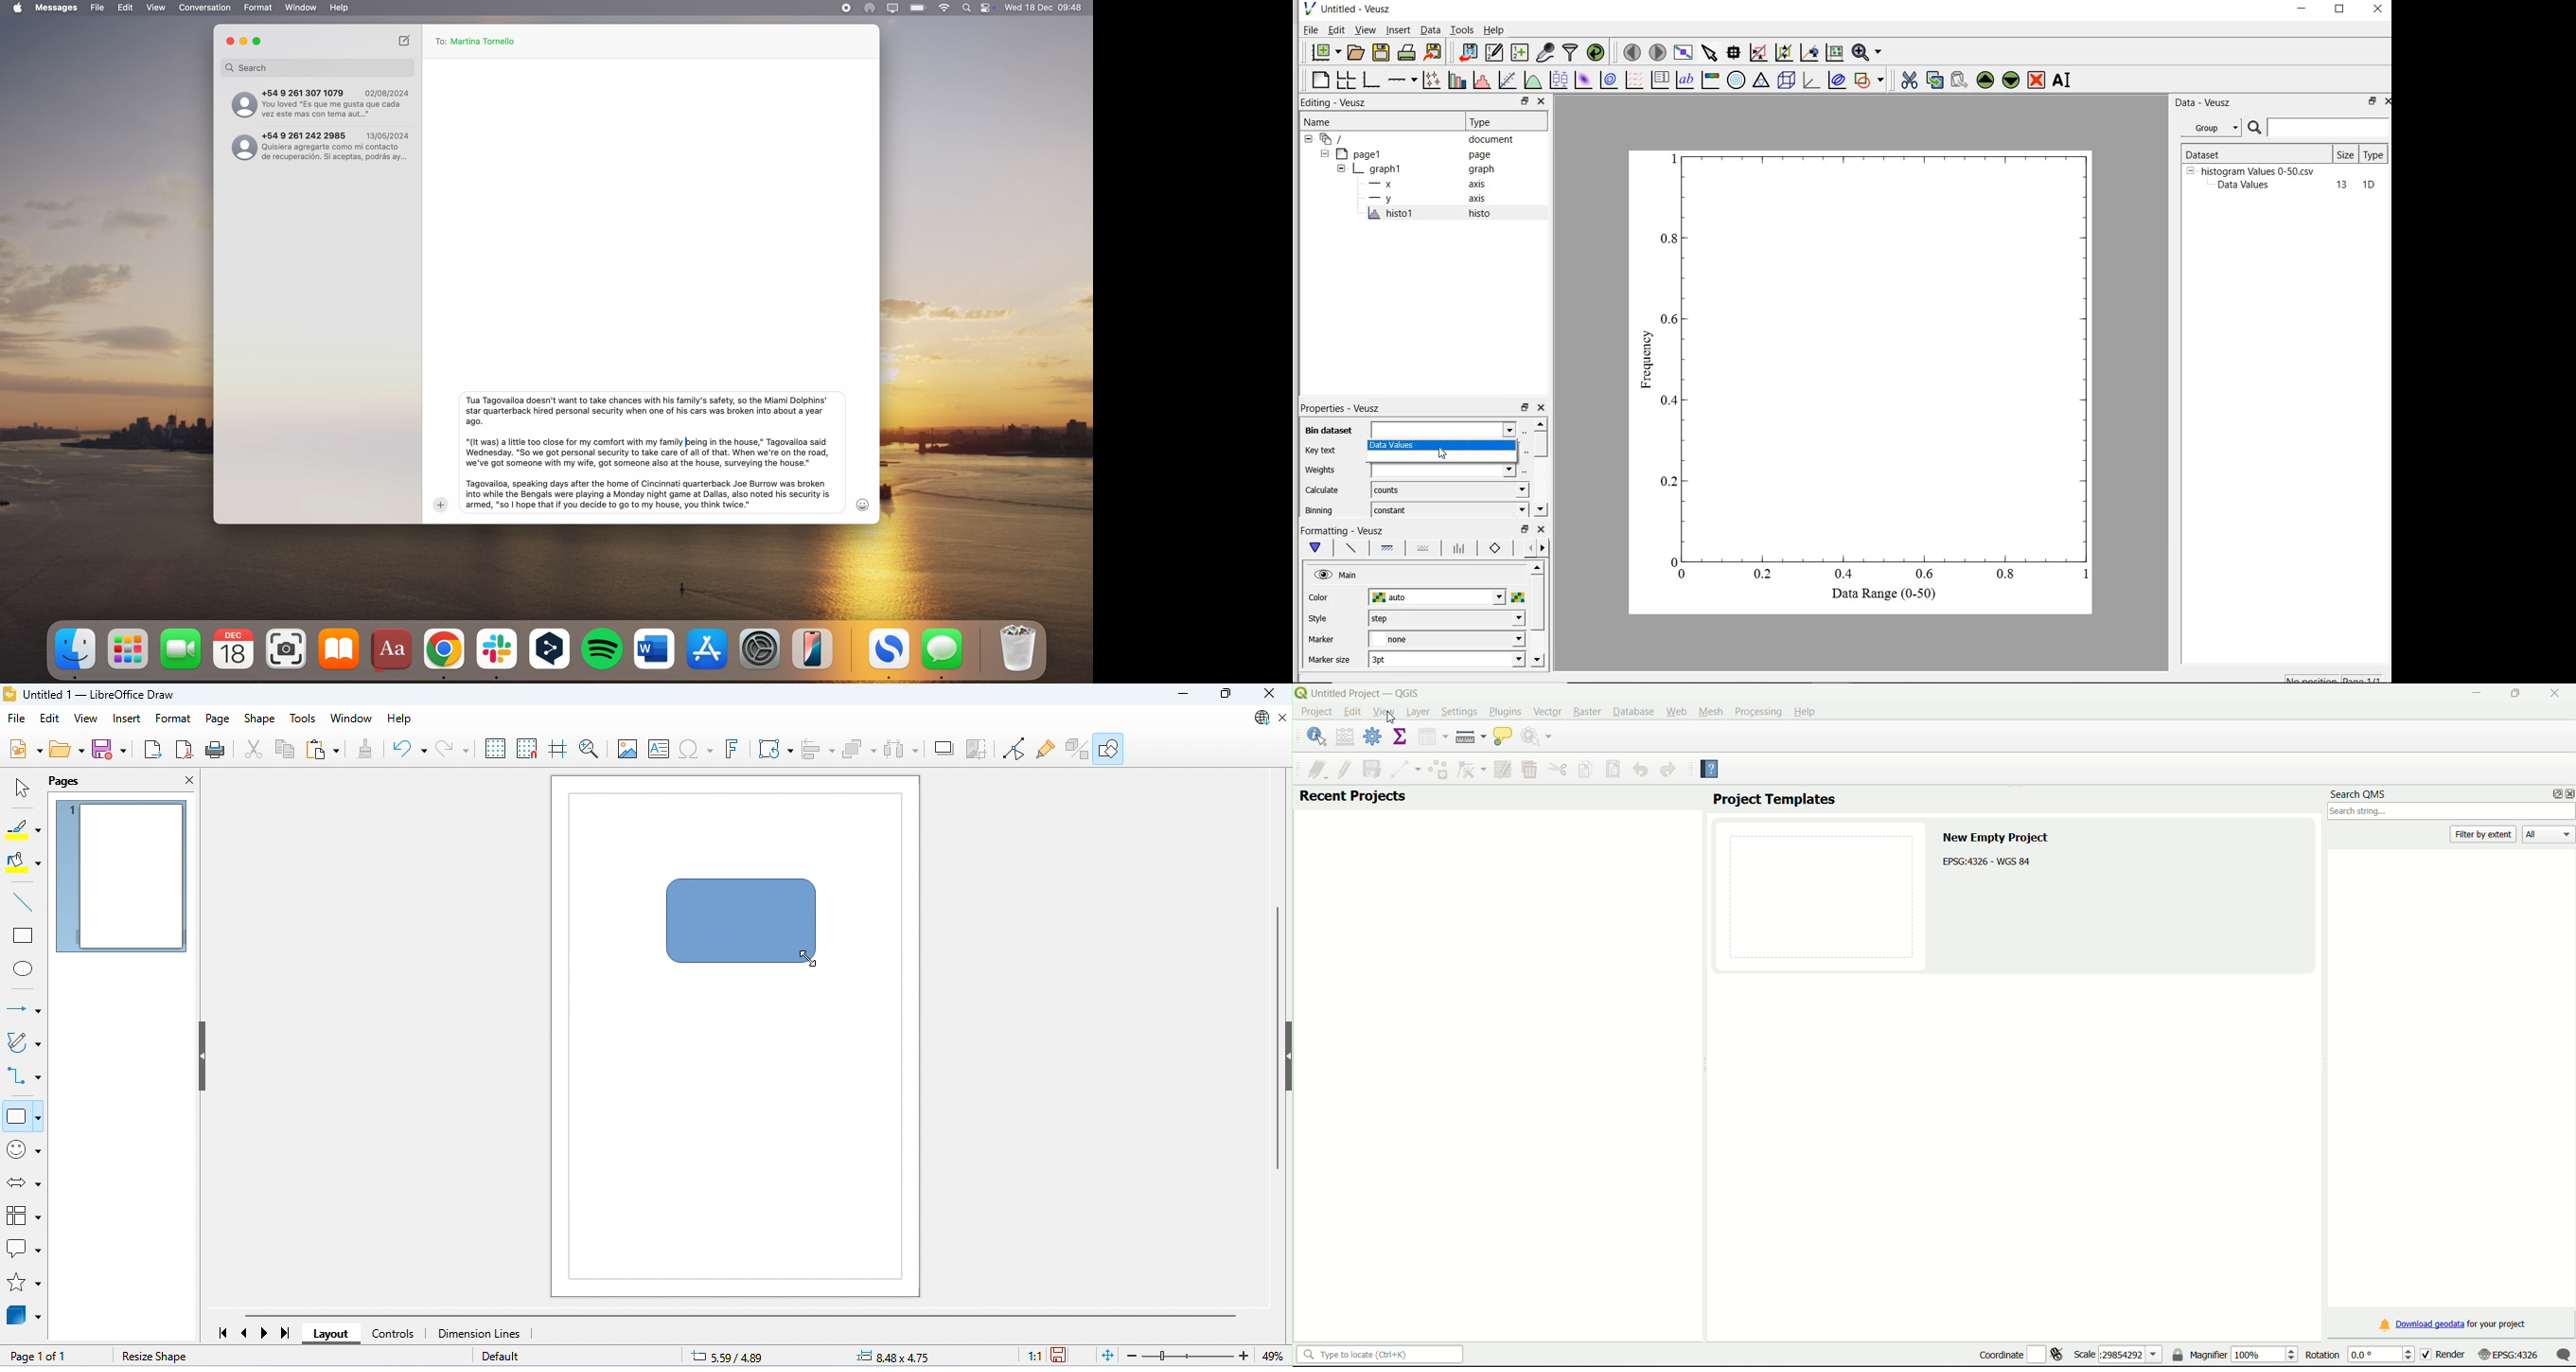 Image resolution: width=2576 pixels, height=1372 pixels. I want to click on hide, so click(1341, 170).